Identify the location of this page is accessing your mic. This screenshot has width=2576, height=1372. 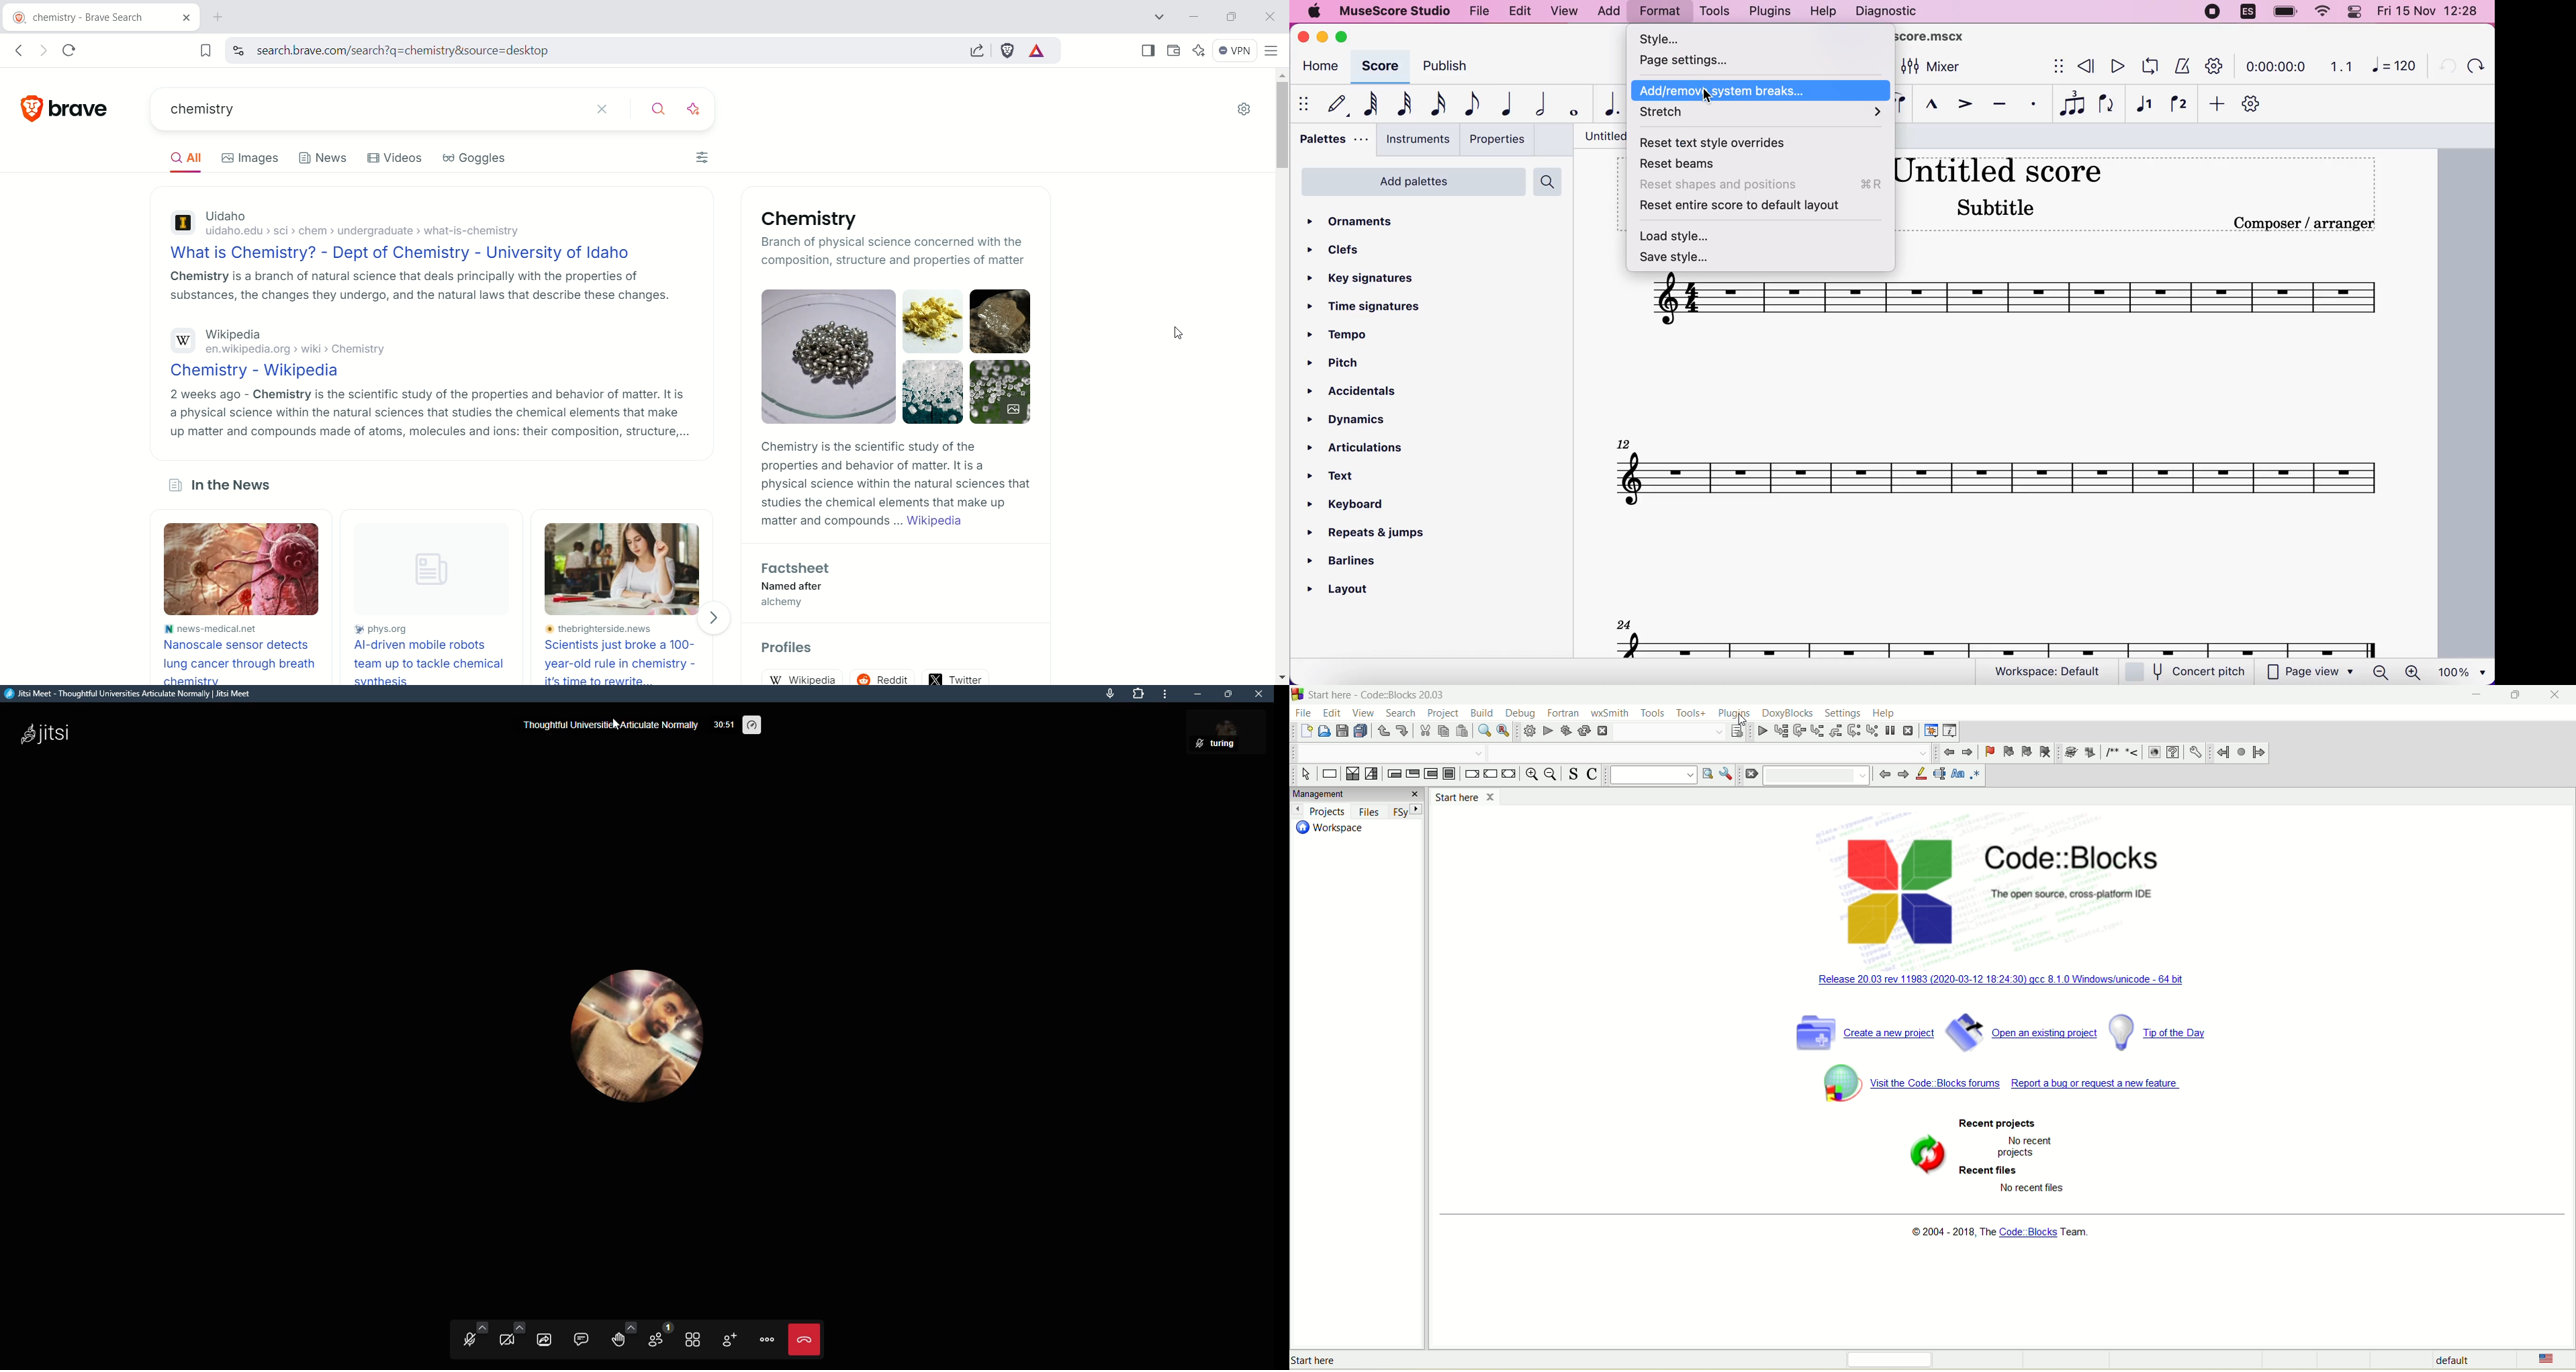
(1110, 694).